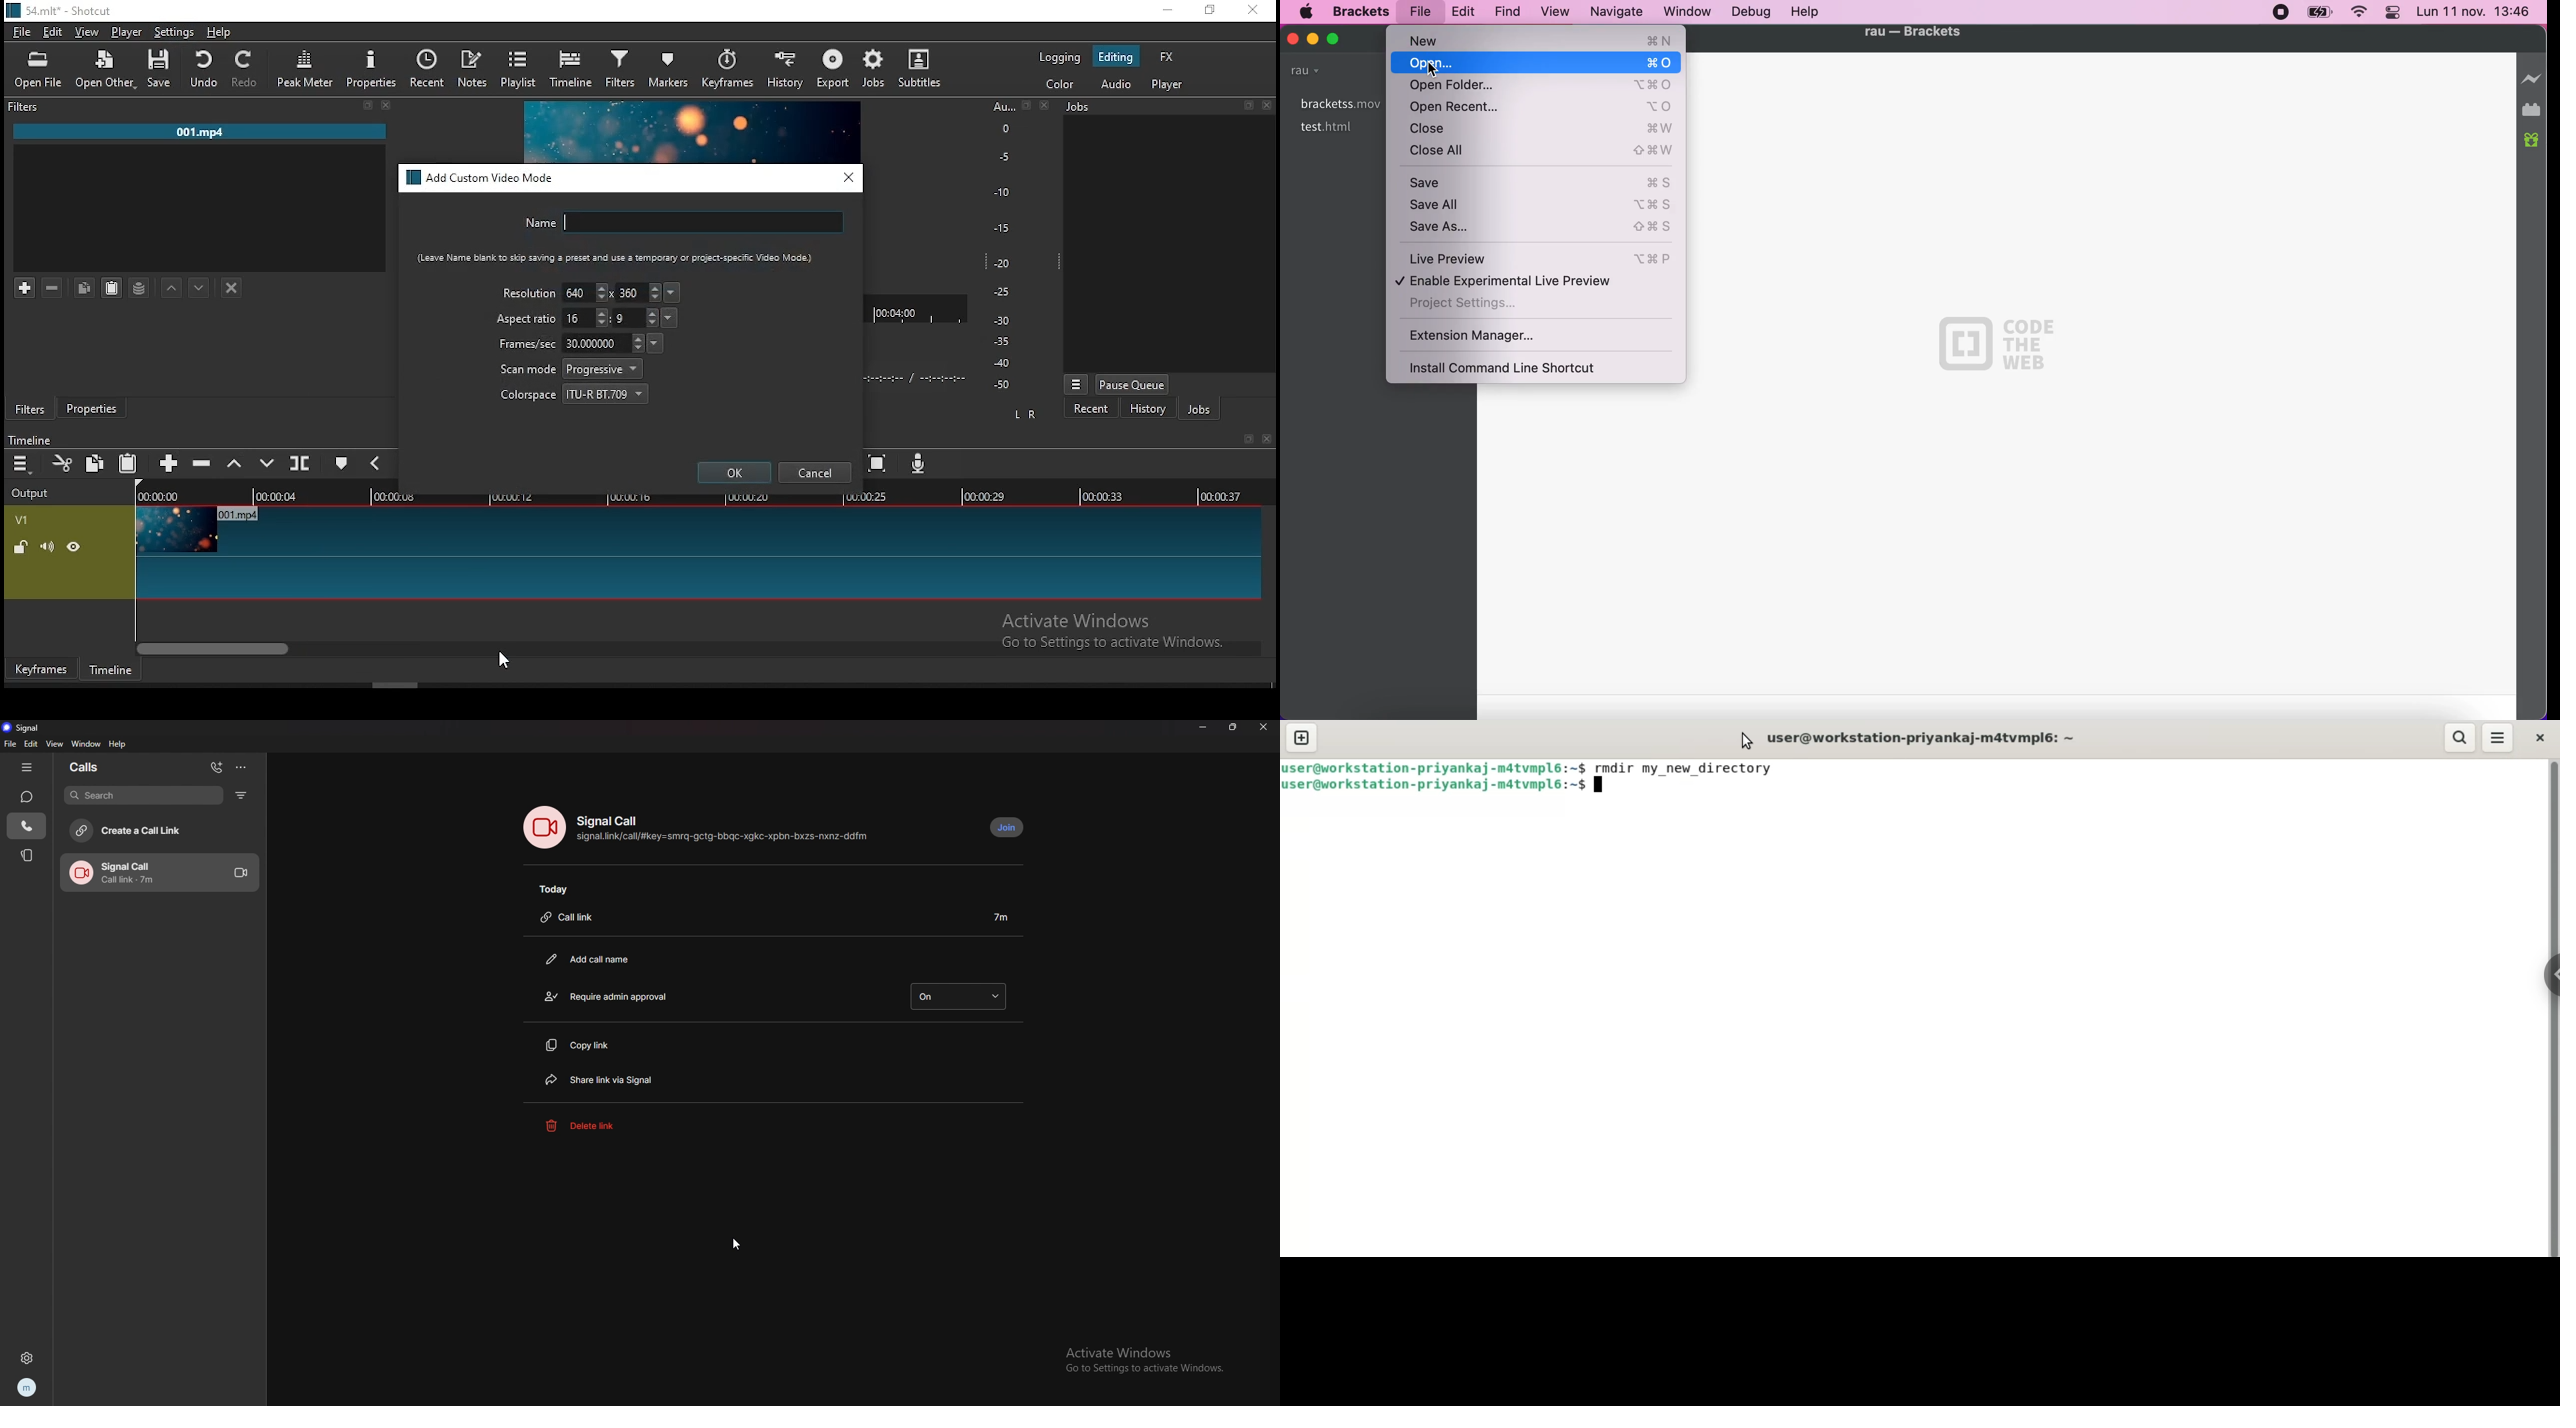 This screenshot has width=2576, height=1428. What do you see at coordinates (26, 107) in the screenshot?
I see `Filter` at bounding box center [26, 107].